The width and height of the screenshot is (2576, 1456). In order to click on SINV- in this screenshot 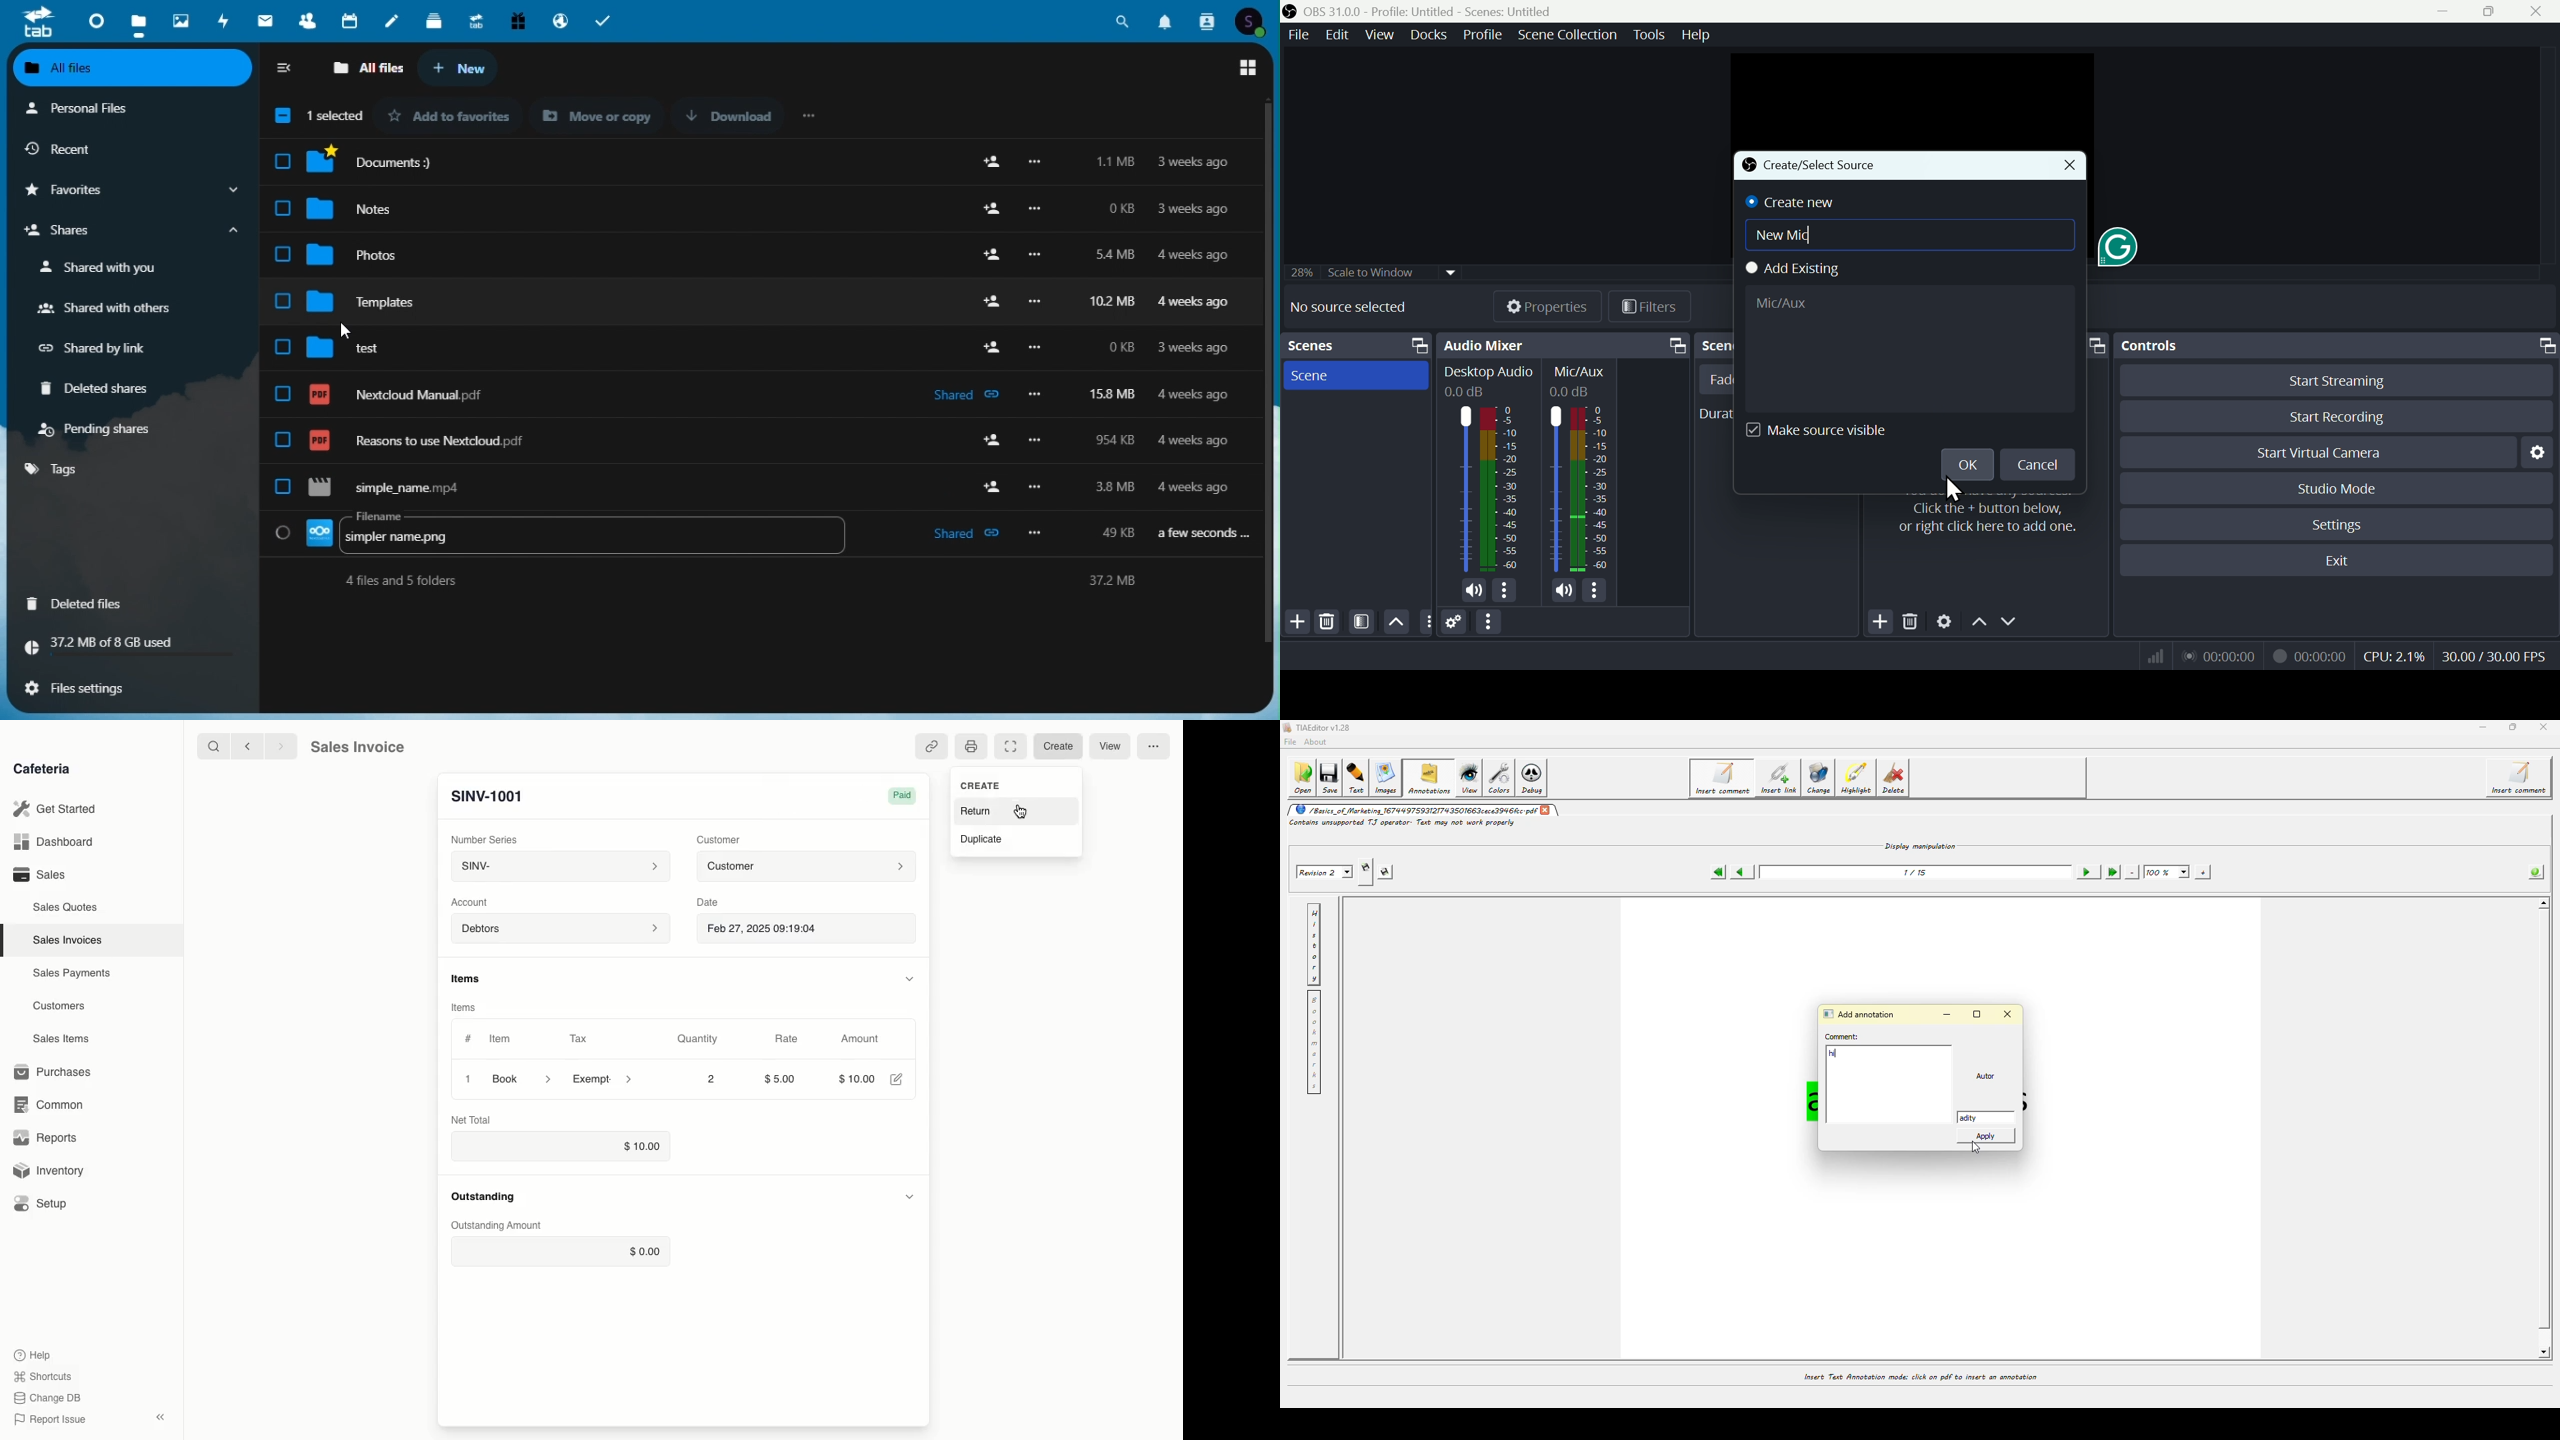, I will do `click(558, 866)`.